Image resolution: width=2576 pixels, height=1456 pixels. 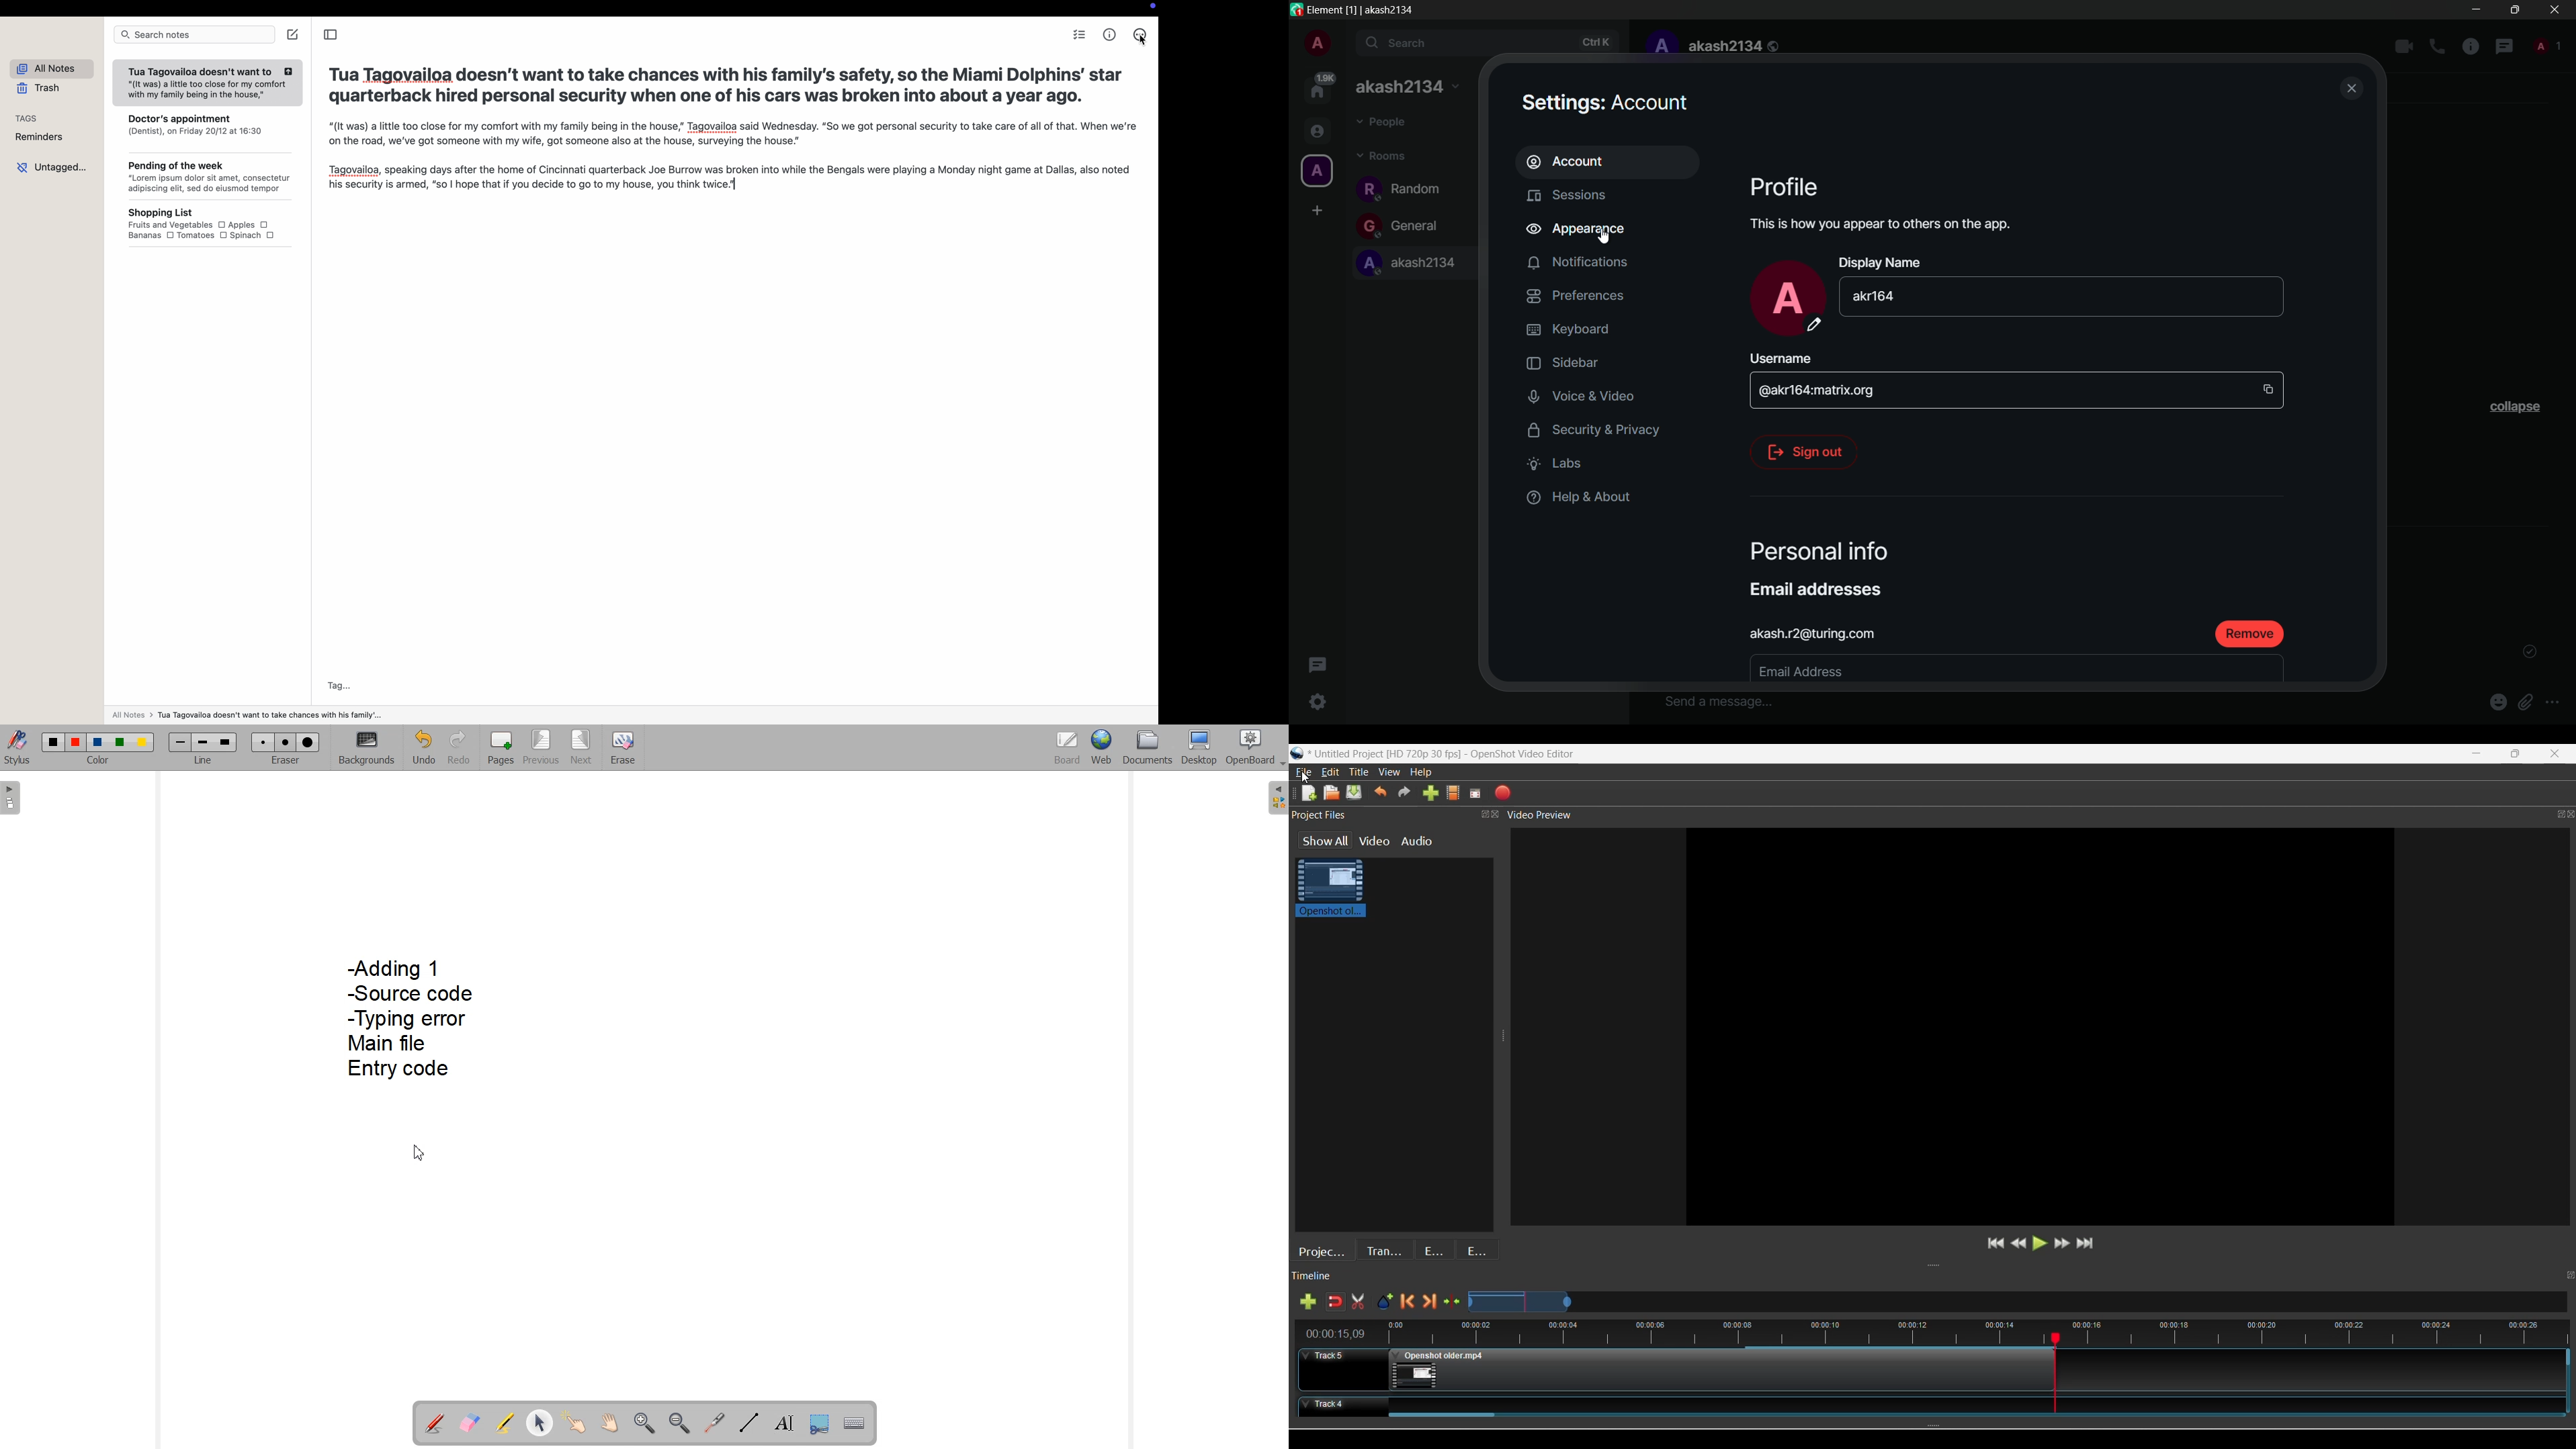 What do you see at coordinates (1151, 7) in the screenshot?
I see `screen controls` at bounding box center [1151, 7].